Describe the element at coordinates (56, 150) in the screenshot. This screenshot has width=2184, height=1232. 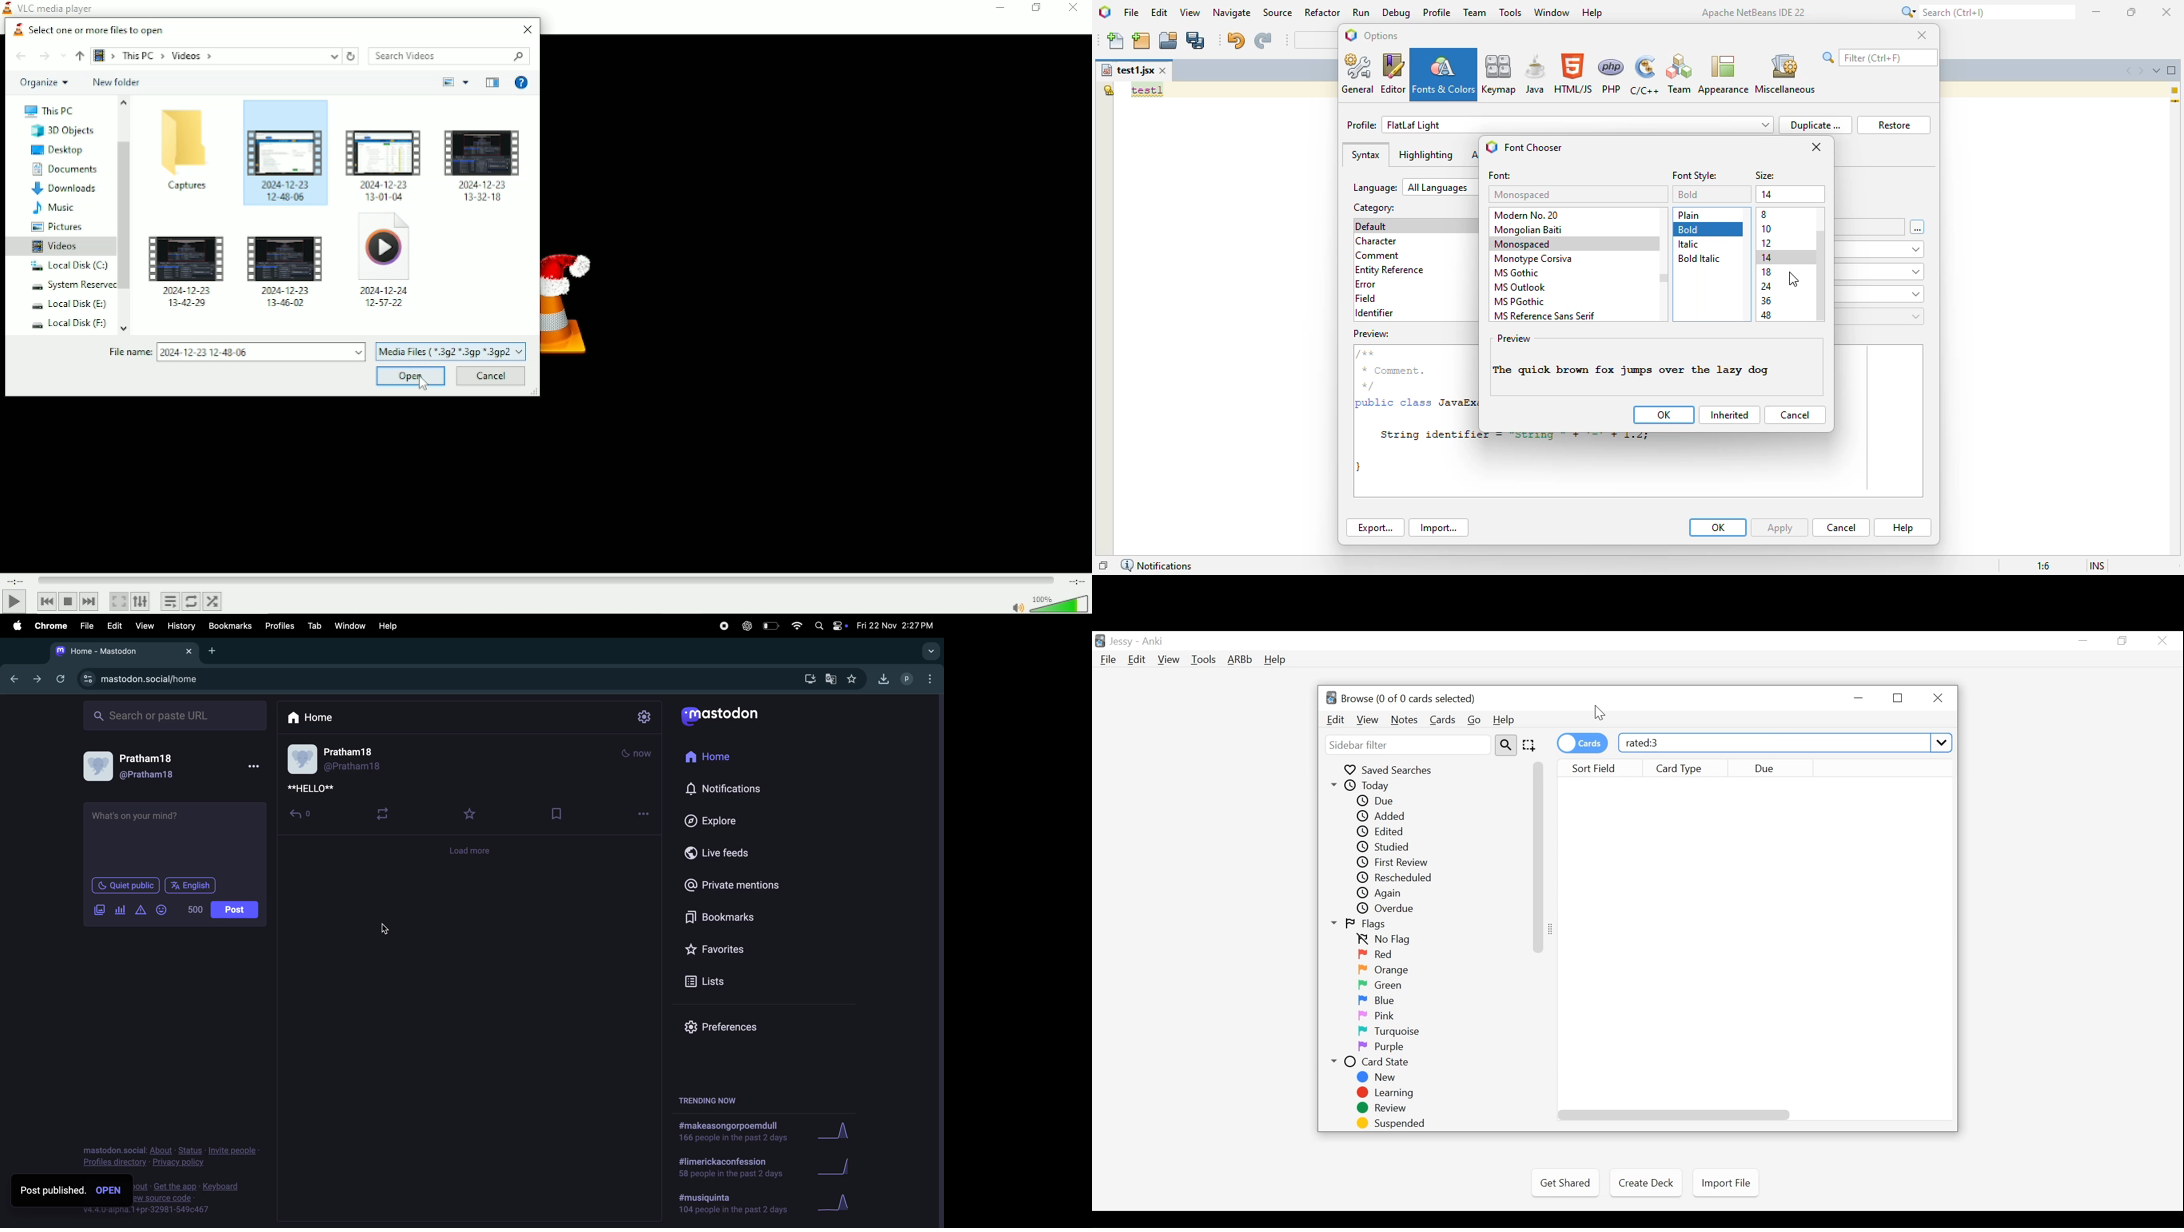
I see `Desktop` at that location.